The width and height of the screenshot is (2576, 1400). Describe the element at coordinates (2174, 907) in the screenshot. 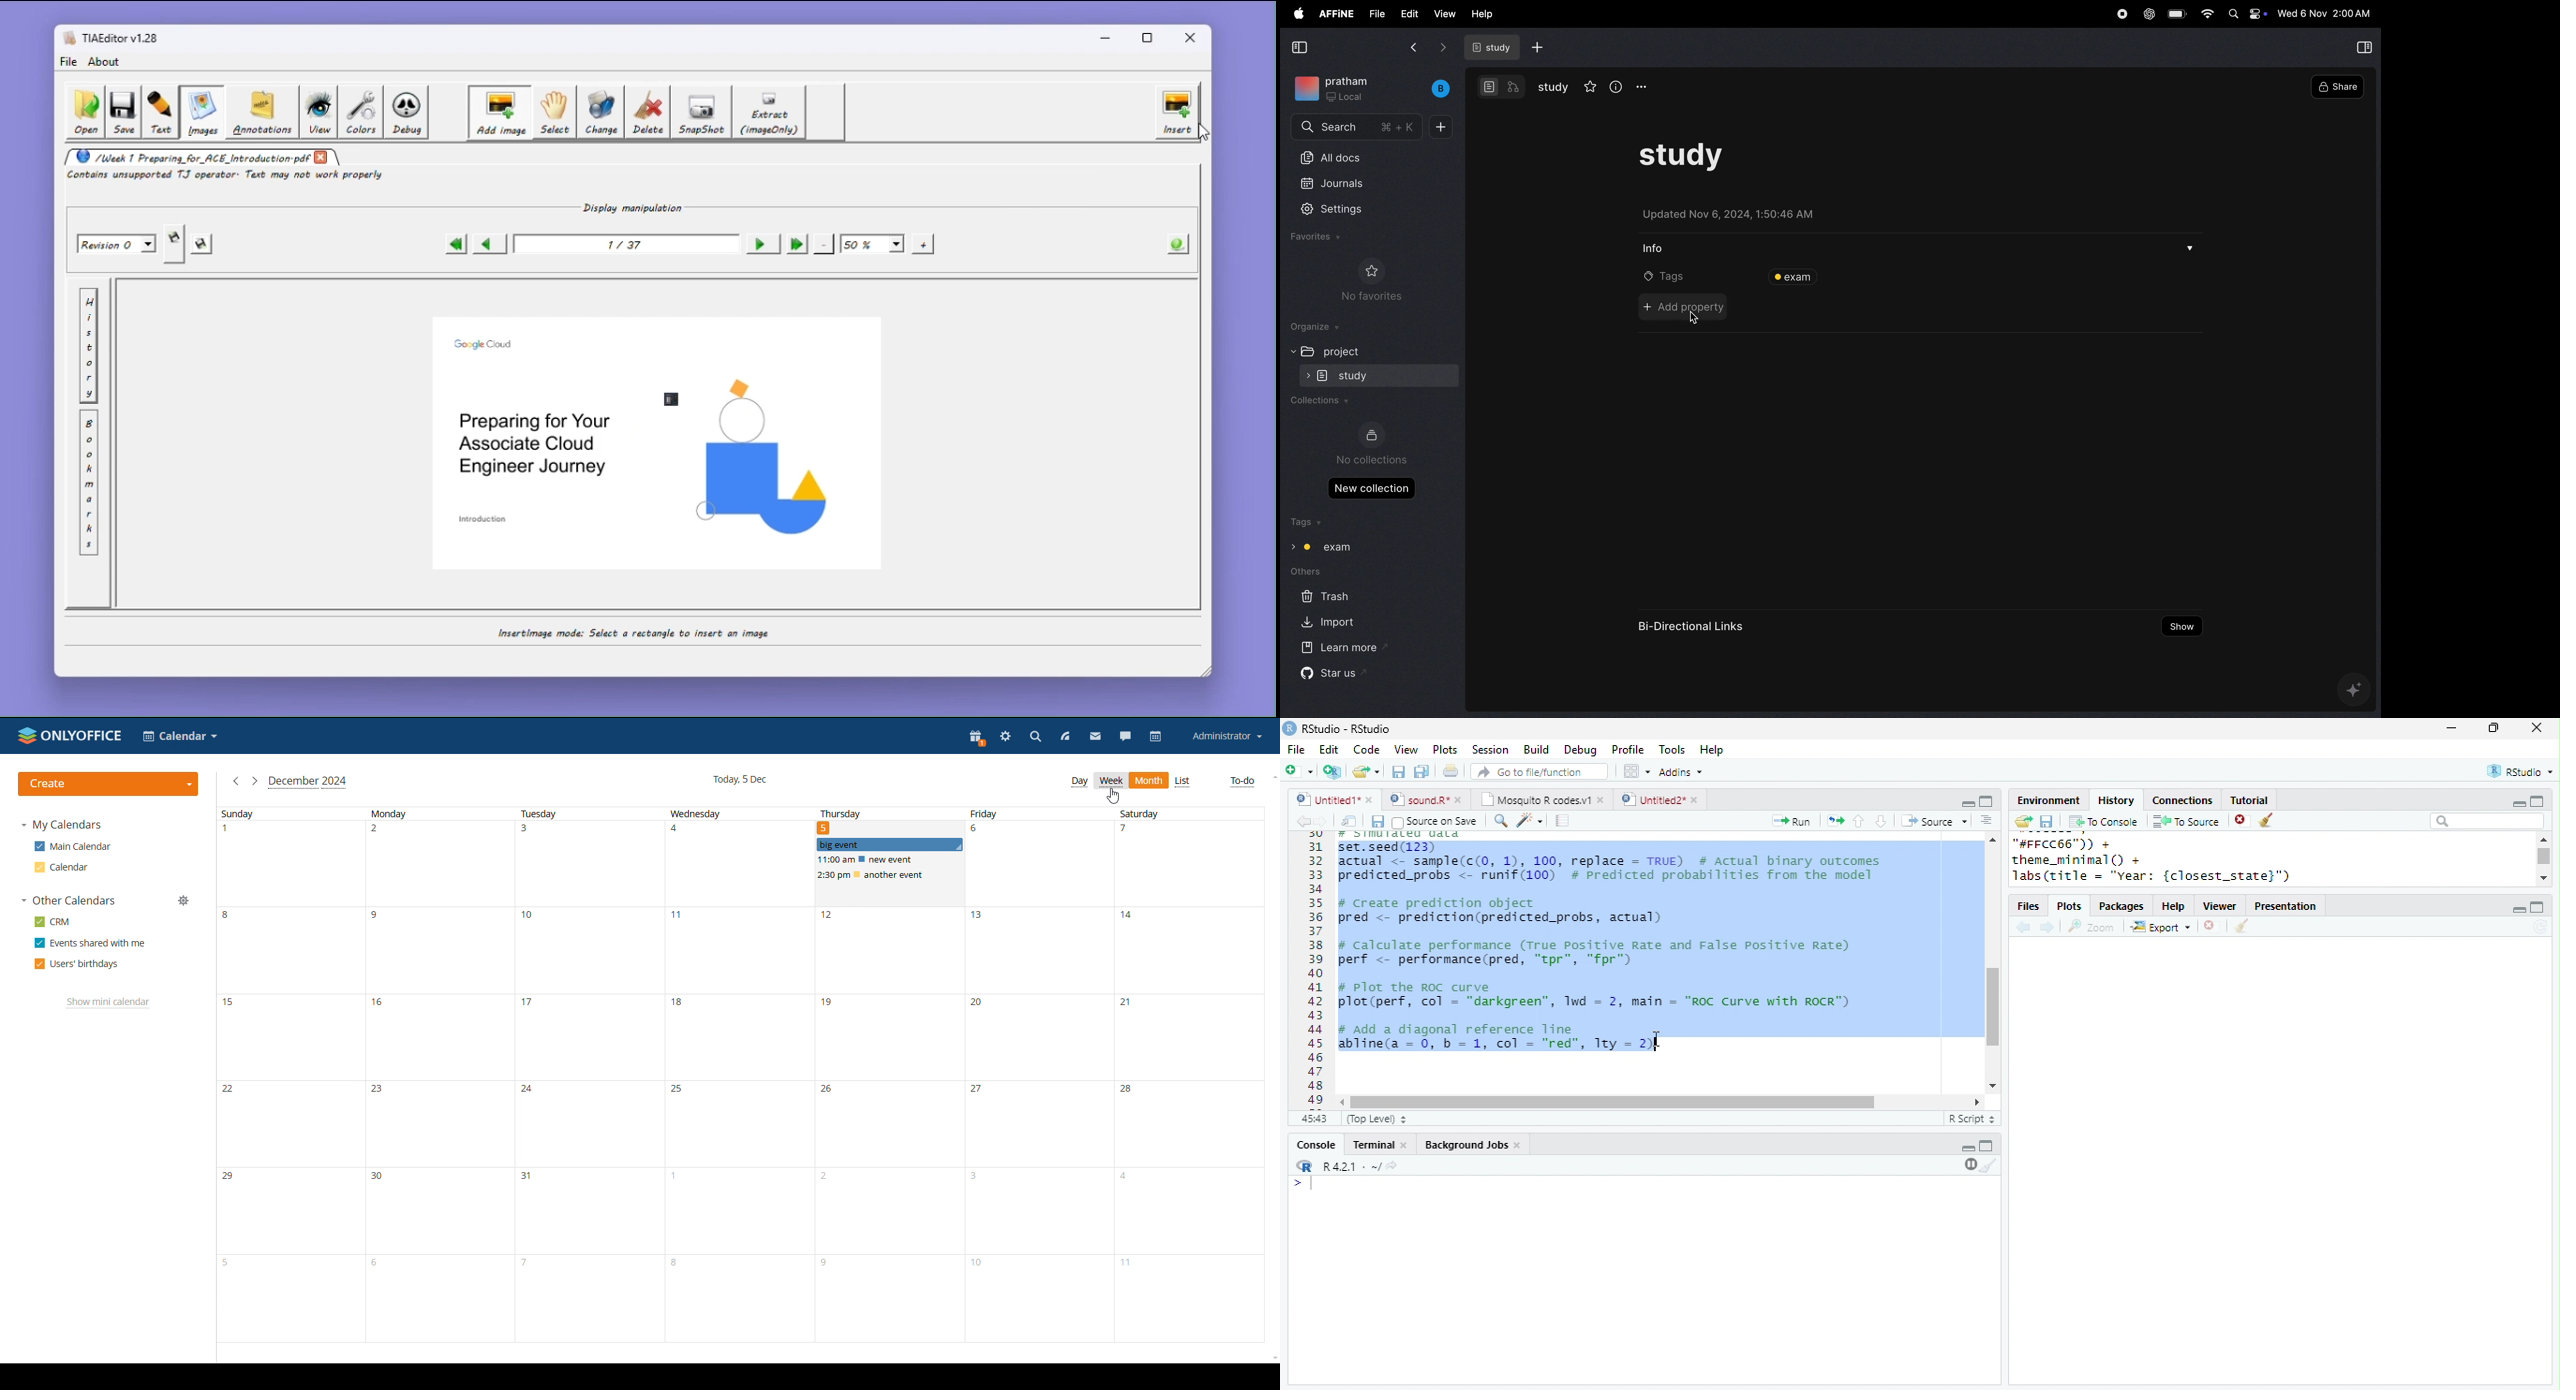

I see `help` at that location.